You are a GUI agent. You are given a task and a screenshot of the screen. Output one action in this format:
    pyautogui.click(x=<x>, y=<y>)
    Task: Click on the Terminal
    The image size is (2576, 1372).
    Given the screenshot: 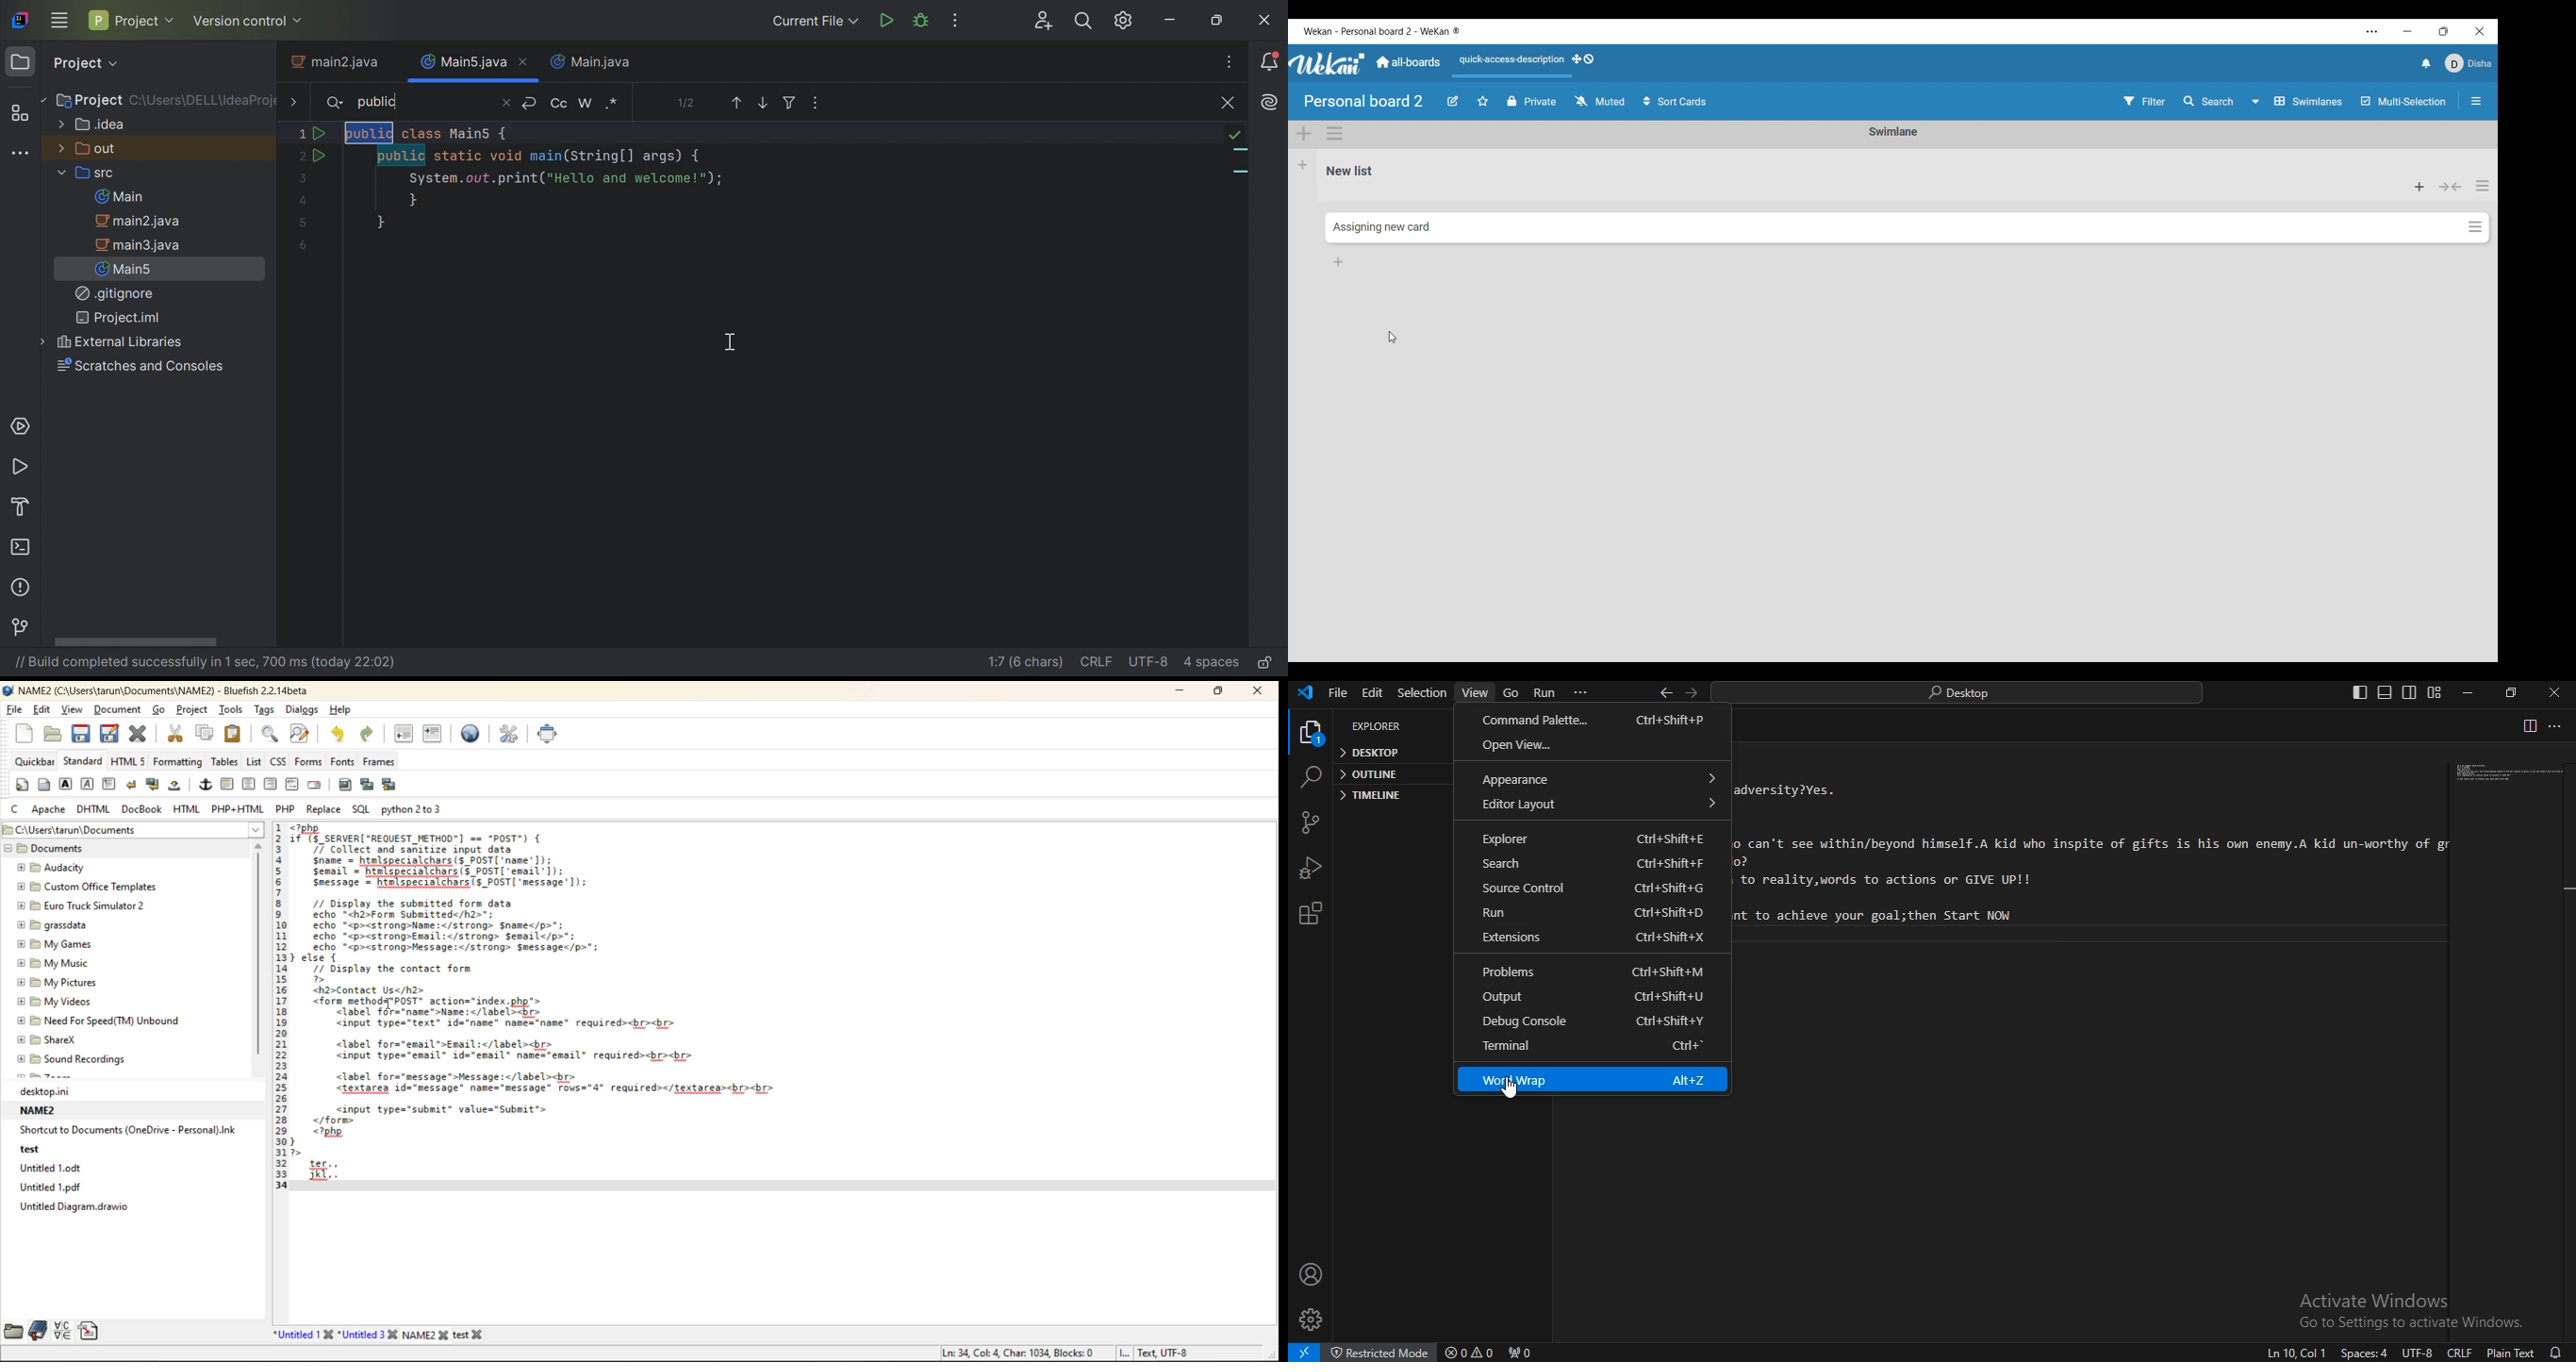 What is the action you would take?
    pyautogui.click(x=23, y=550)
    